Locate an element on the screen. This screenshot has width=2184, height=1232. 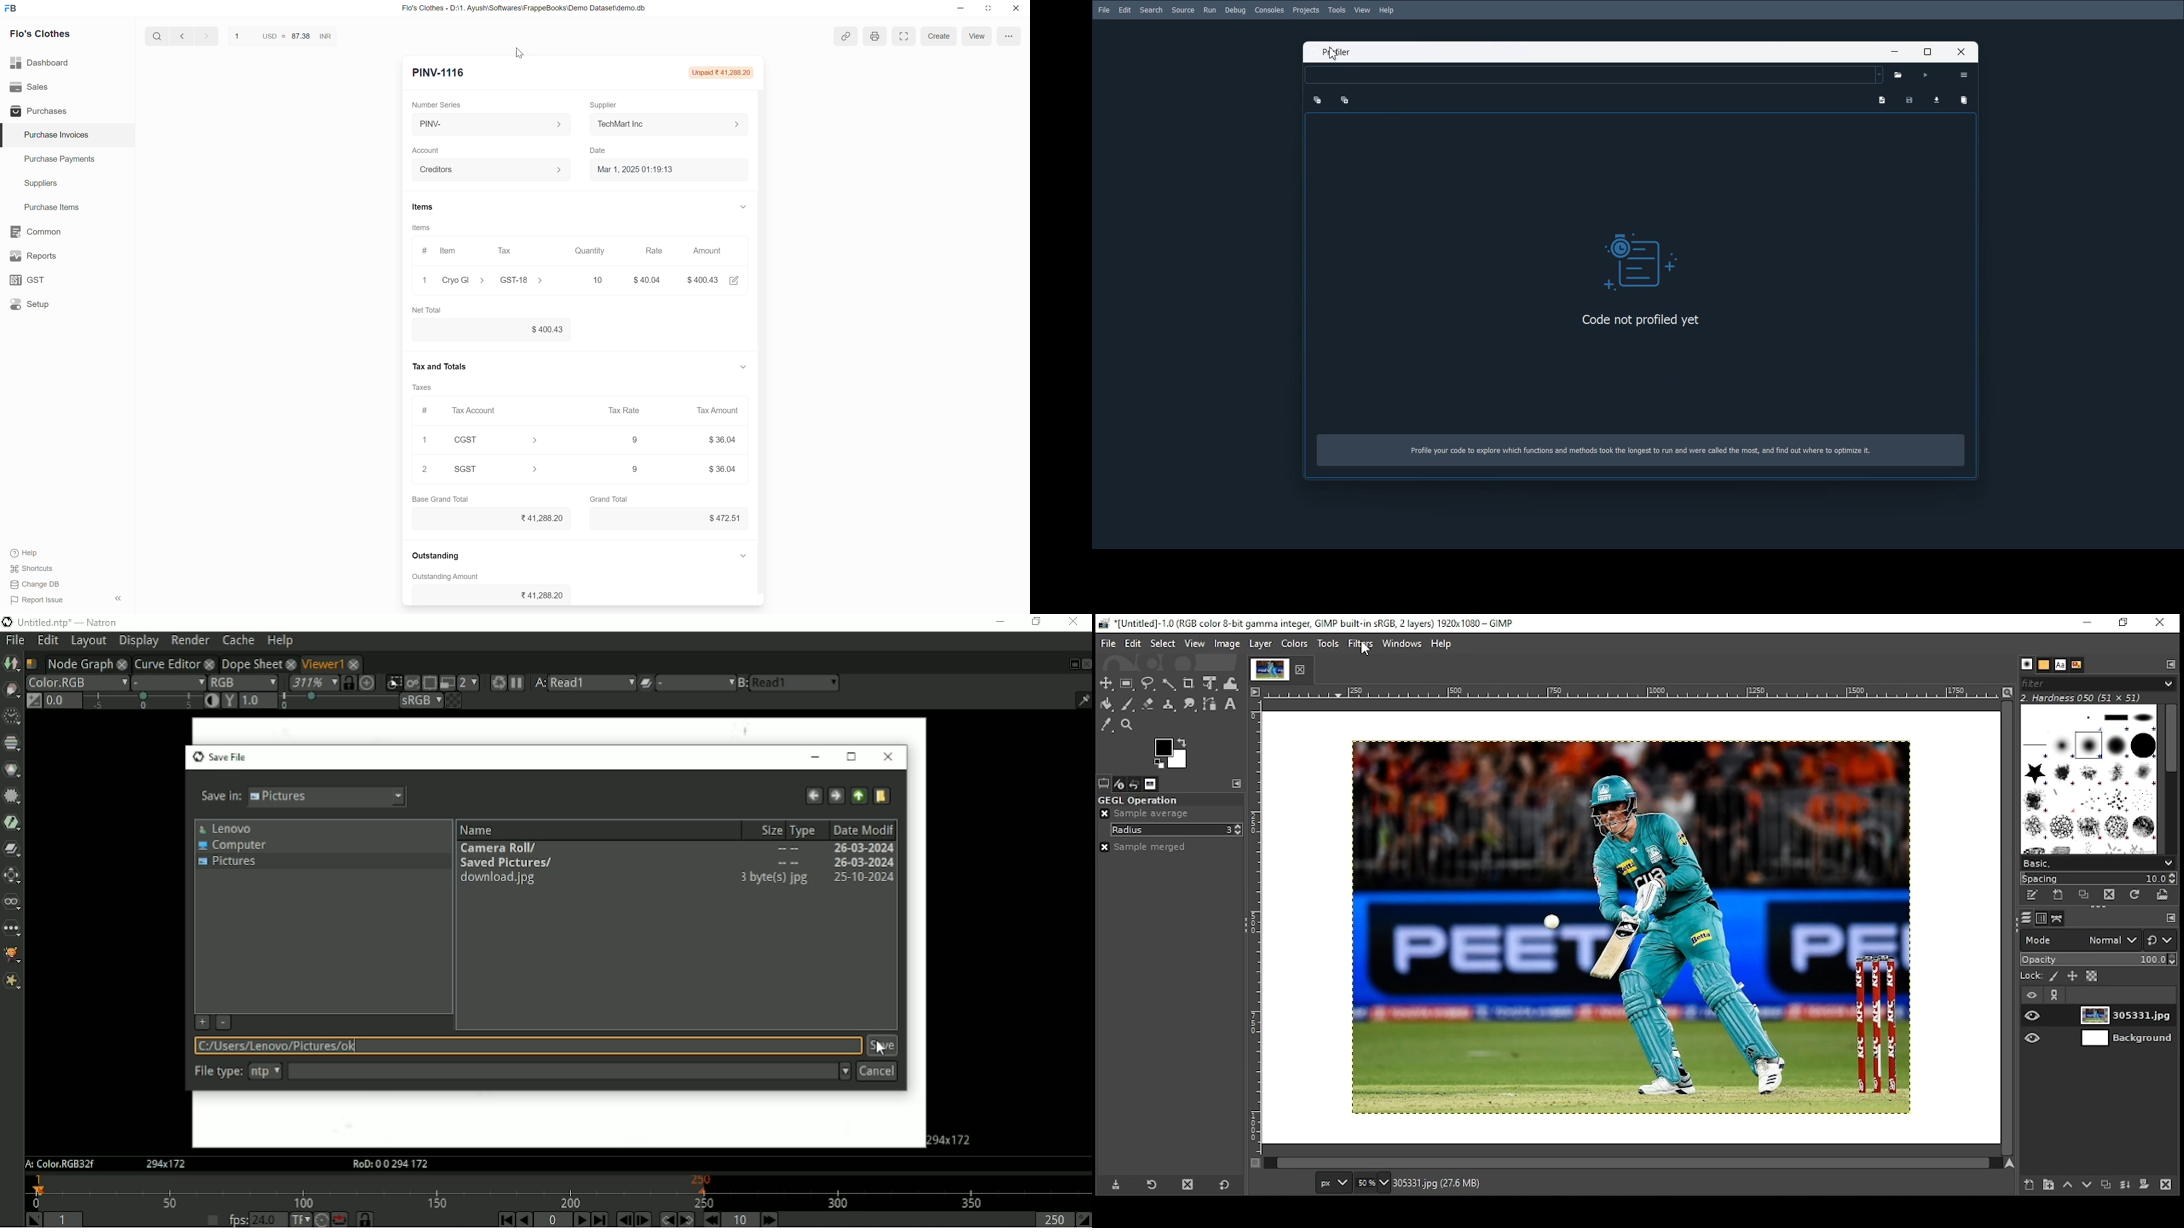
Tax and Totals is located at coordinates (443, 369).